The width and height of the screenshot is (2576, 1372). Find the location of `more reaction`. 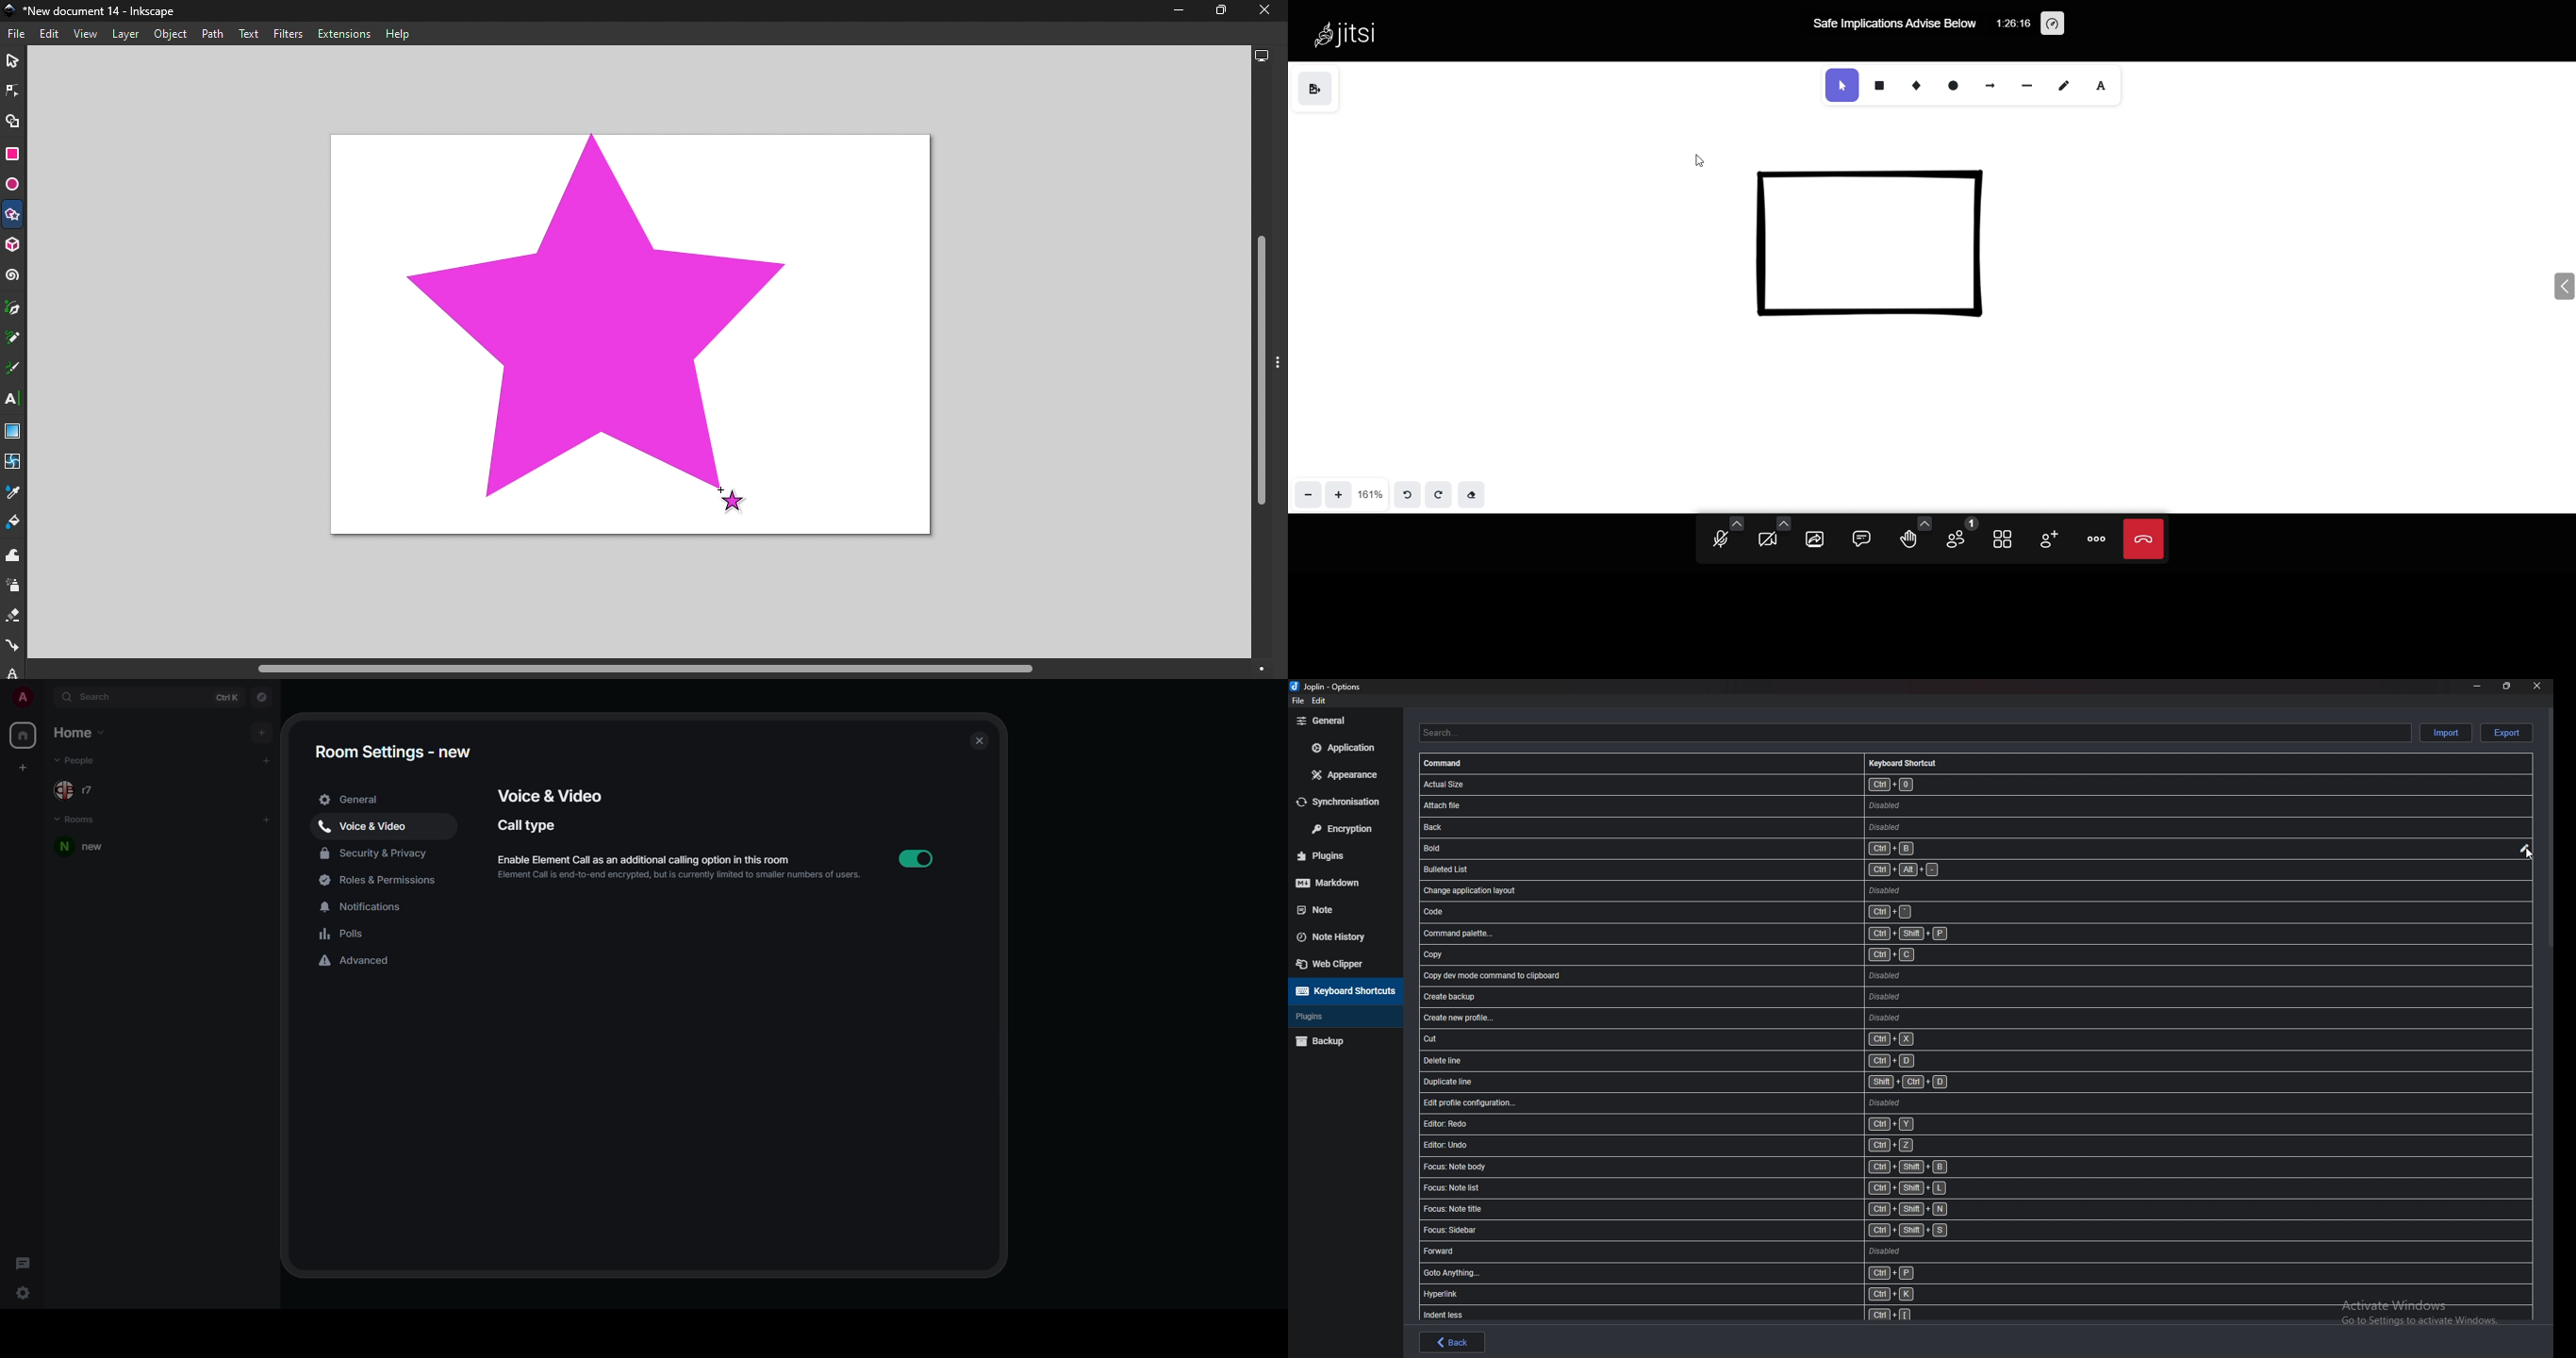

more reaction is located at coordinates (1921, 517).